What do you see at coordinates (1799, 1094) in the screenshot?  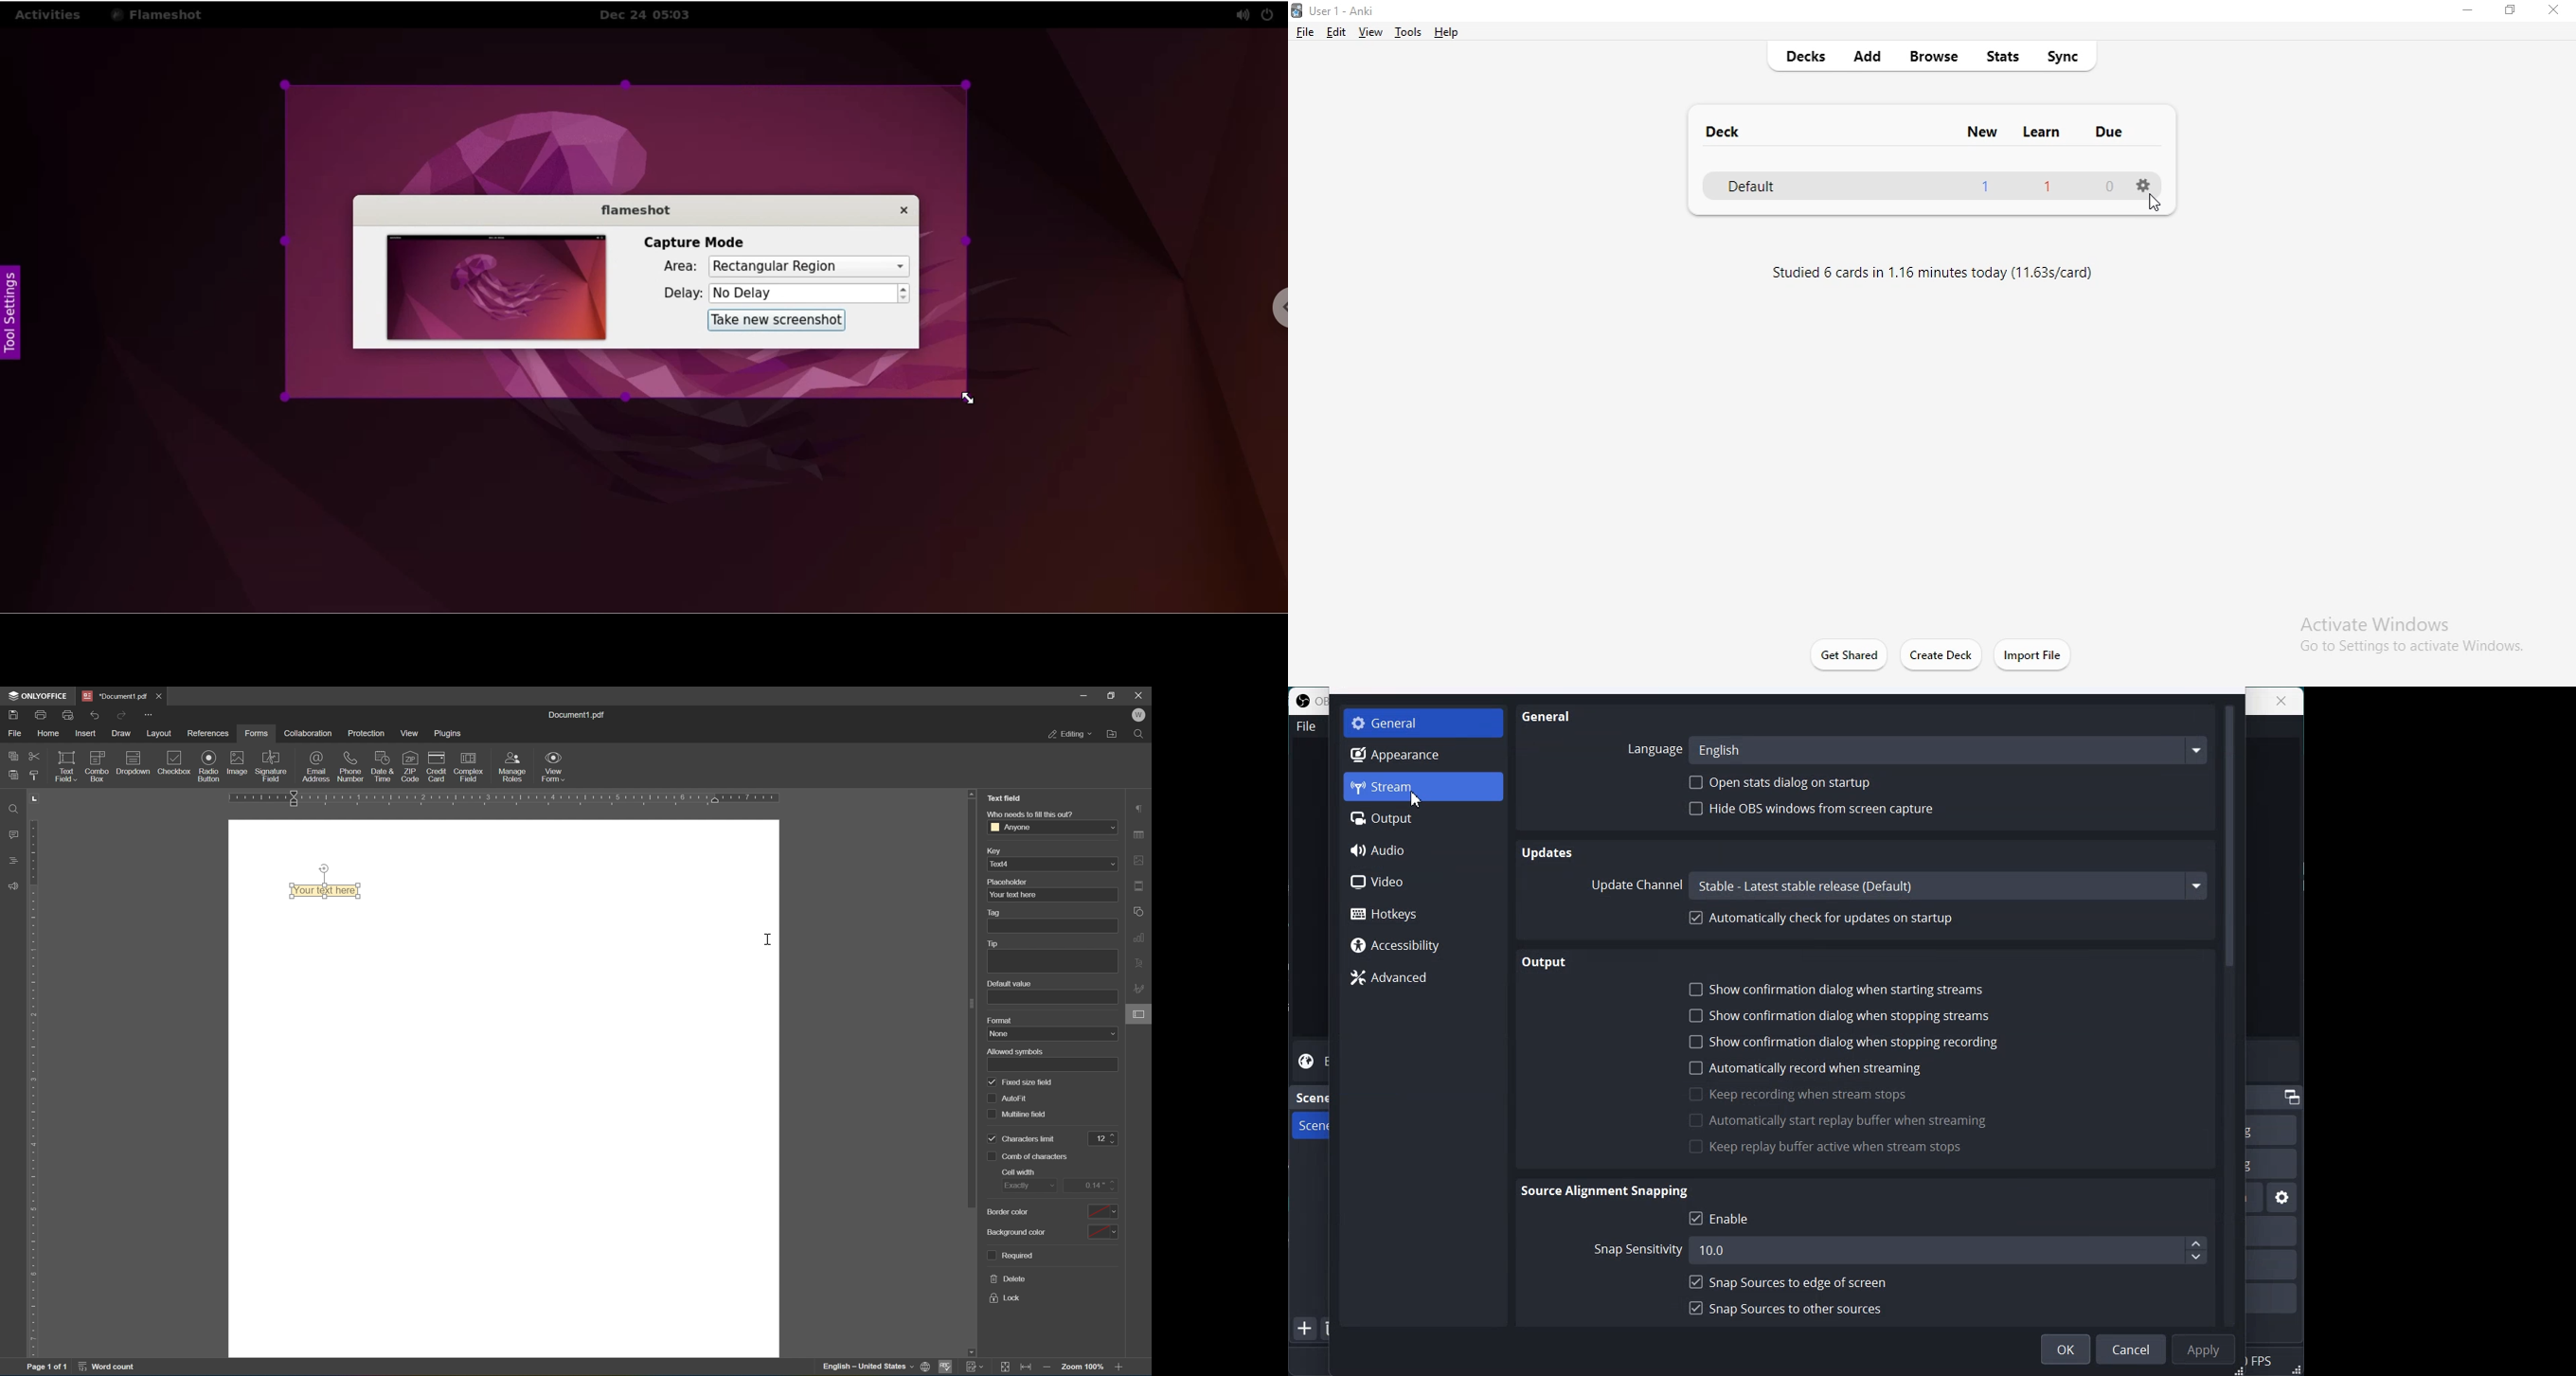 I see `Keep recording when stream stops` at bounding box center [1799, 1094].